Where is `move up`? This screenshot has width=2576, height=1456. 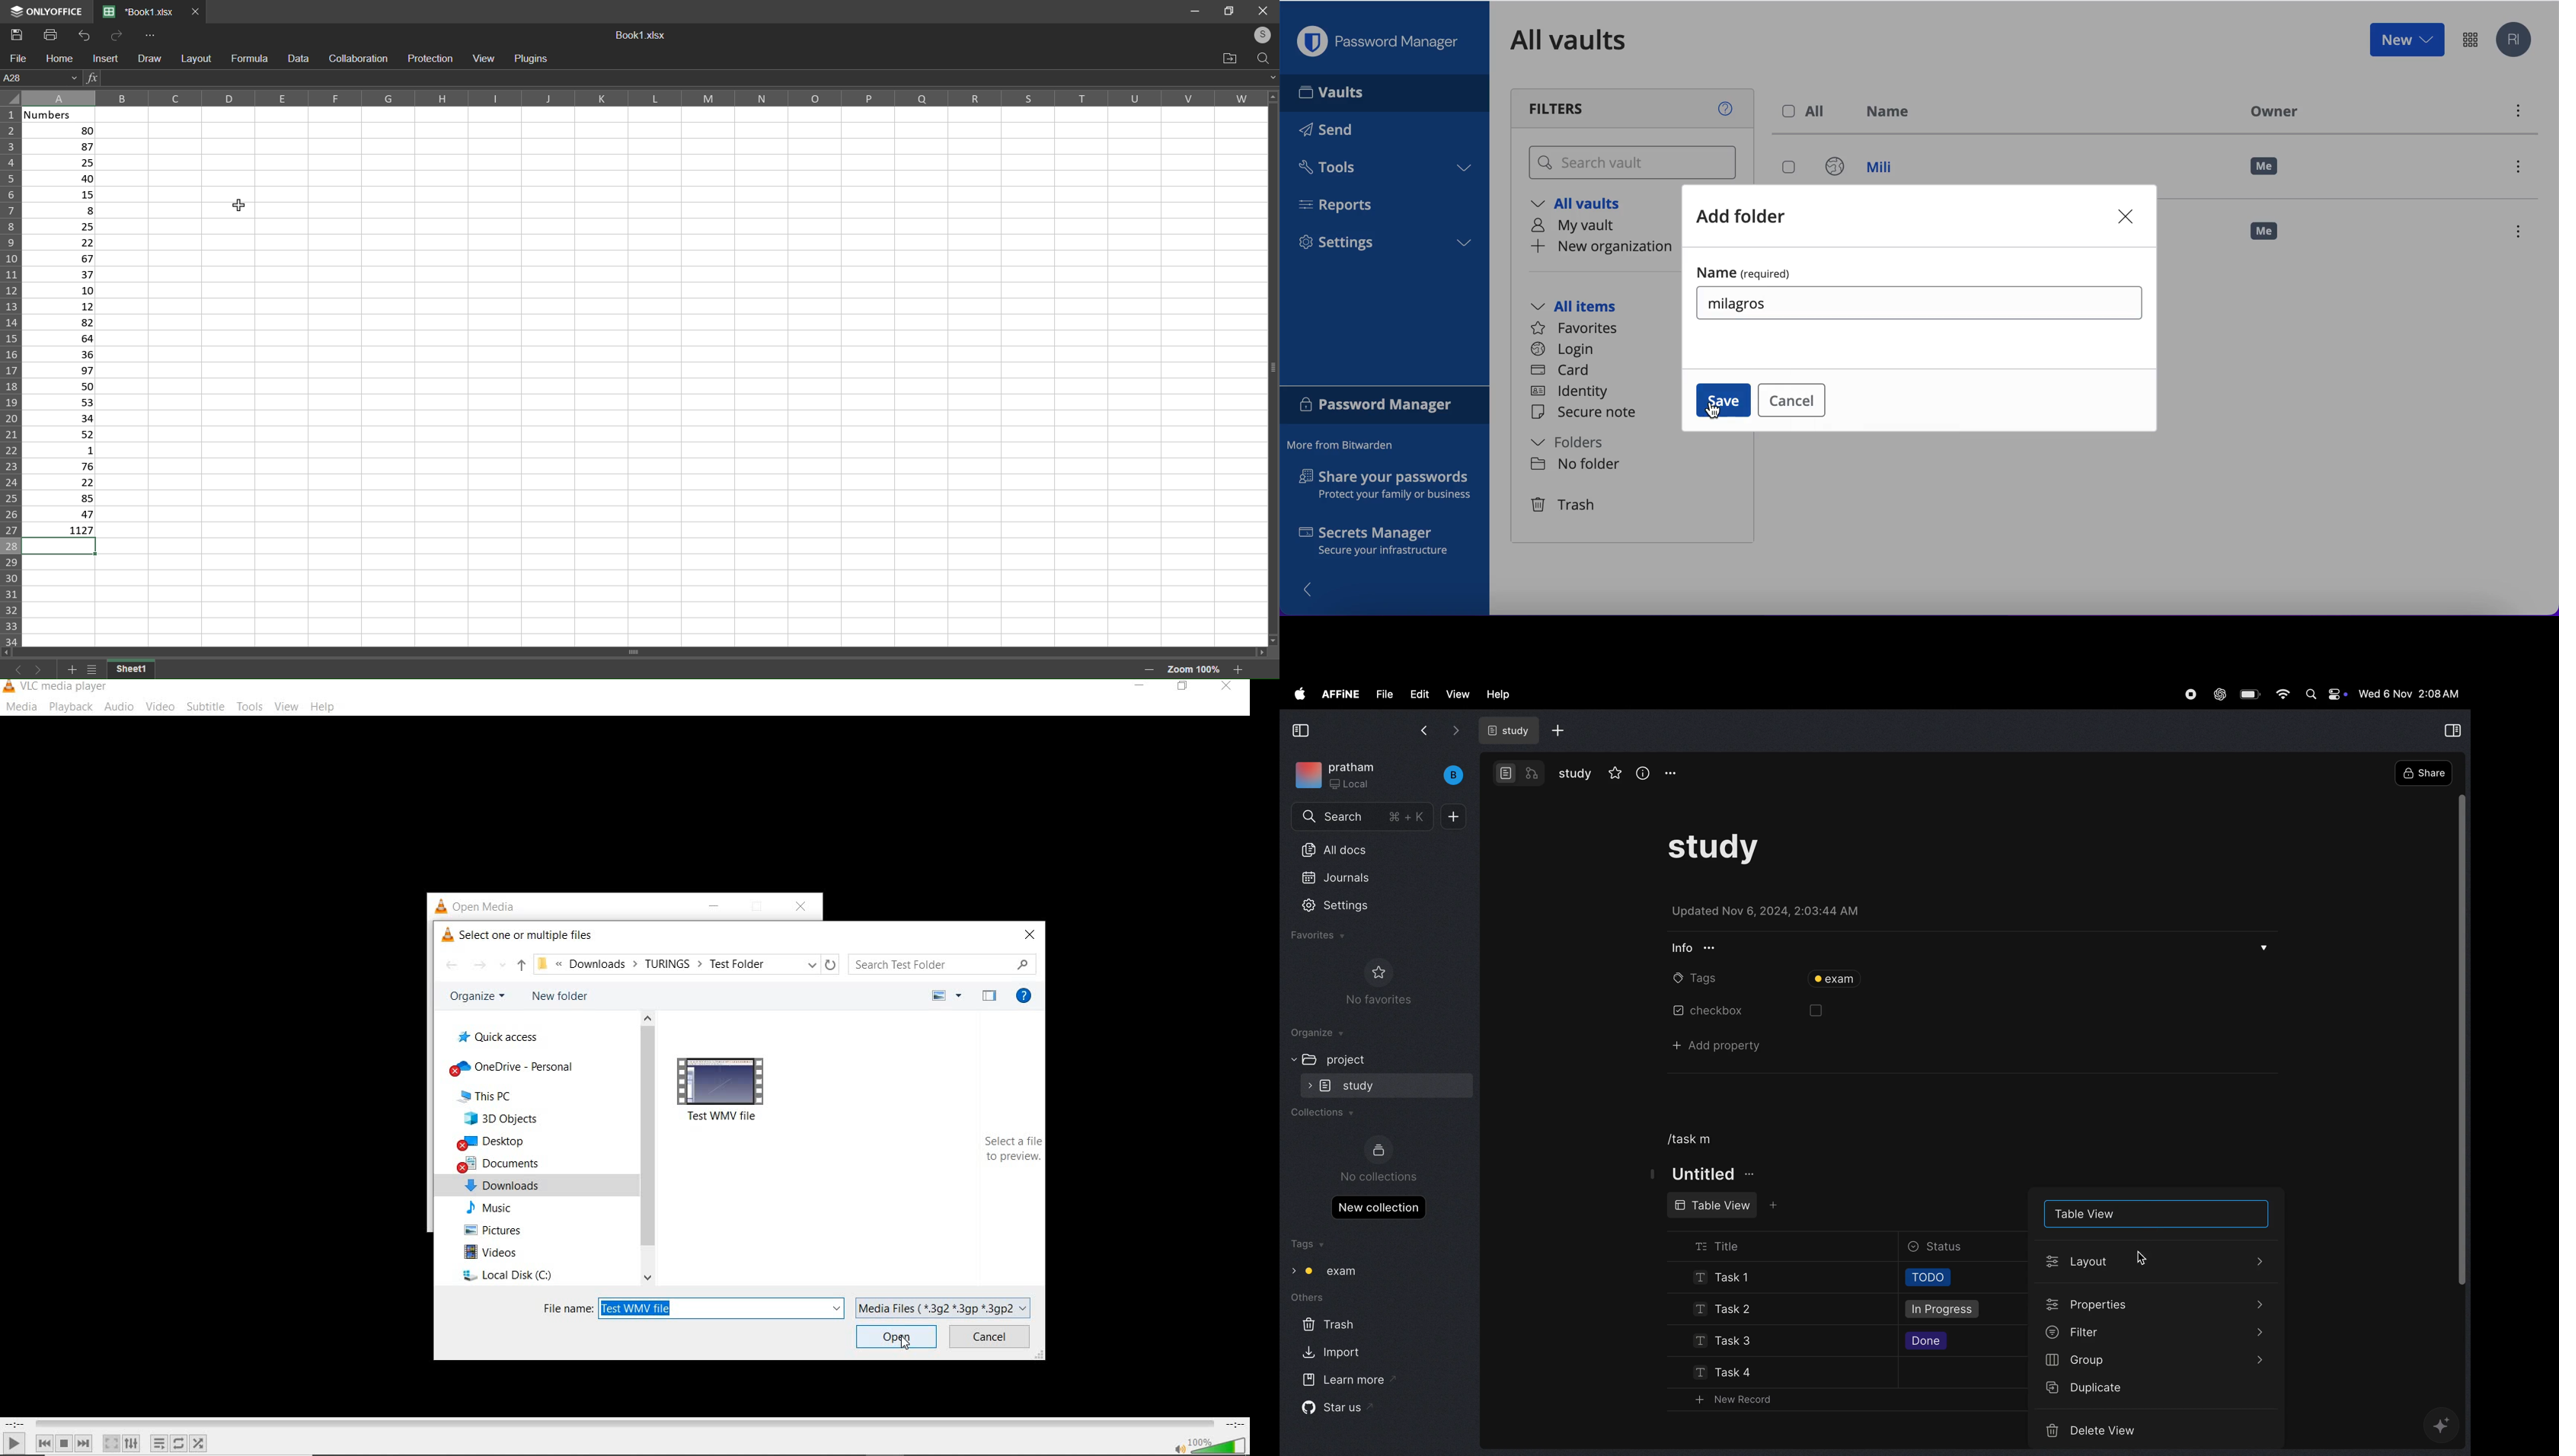
move up is located at coordinates (1271, 96).